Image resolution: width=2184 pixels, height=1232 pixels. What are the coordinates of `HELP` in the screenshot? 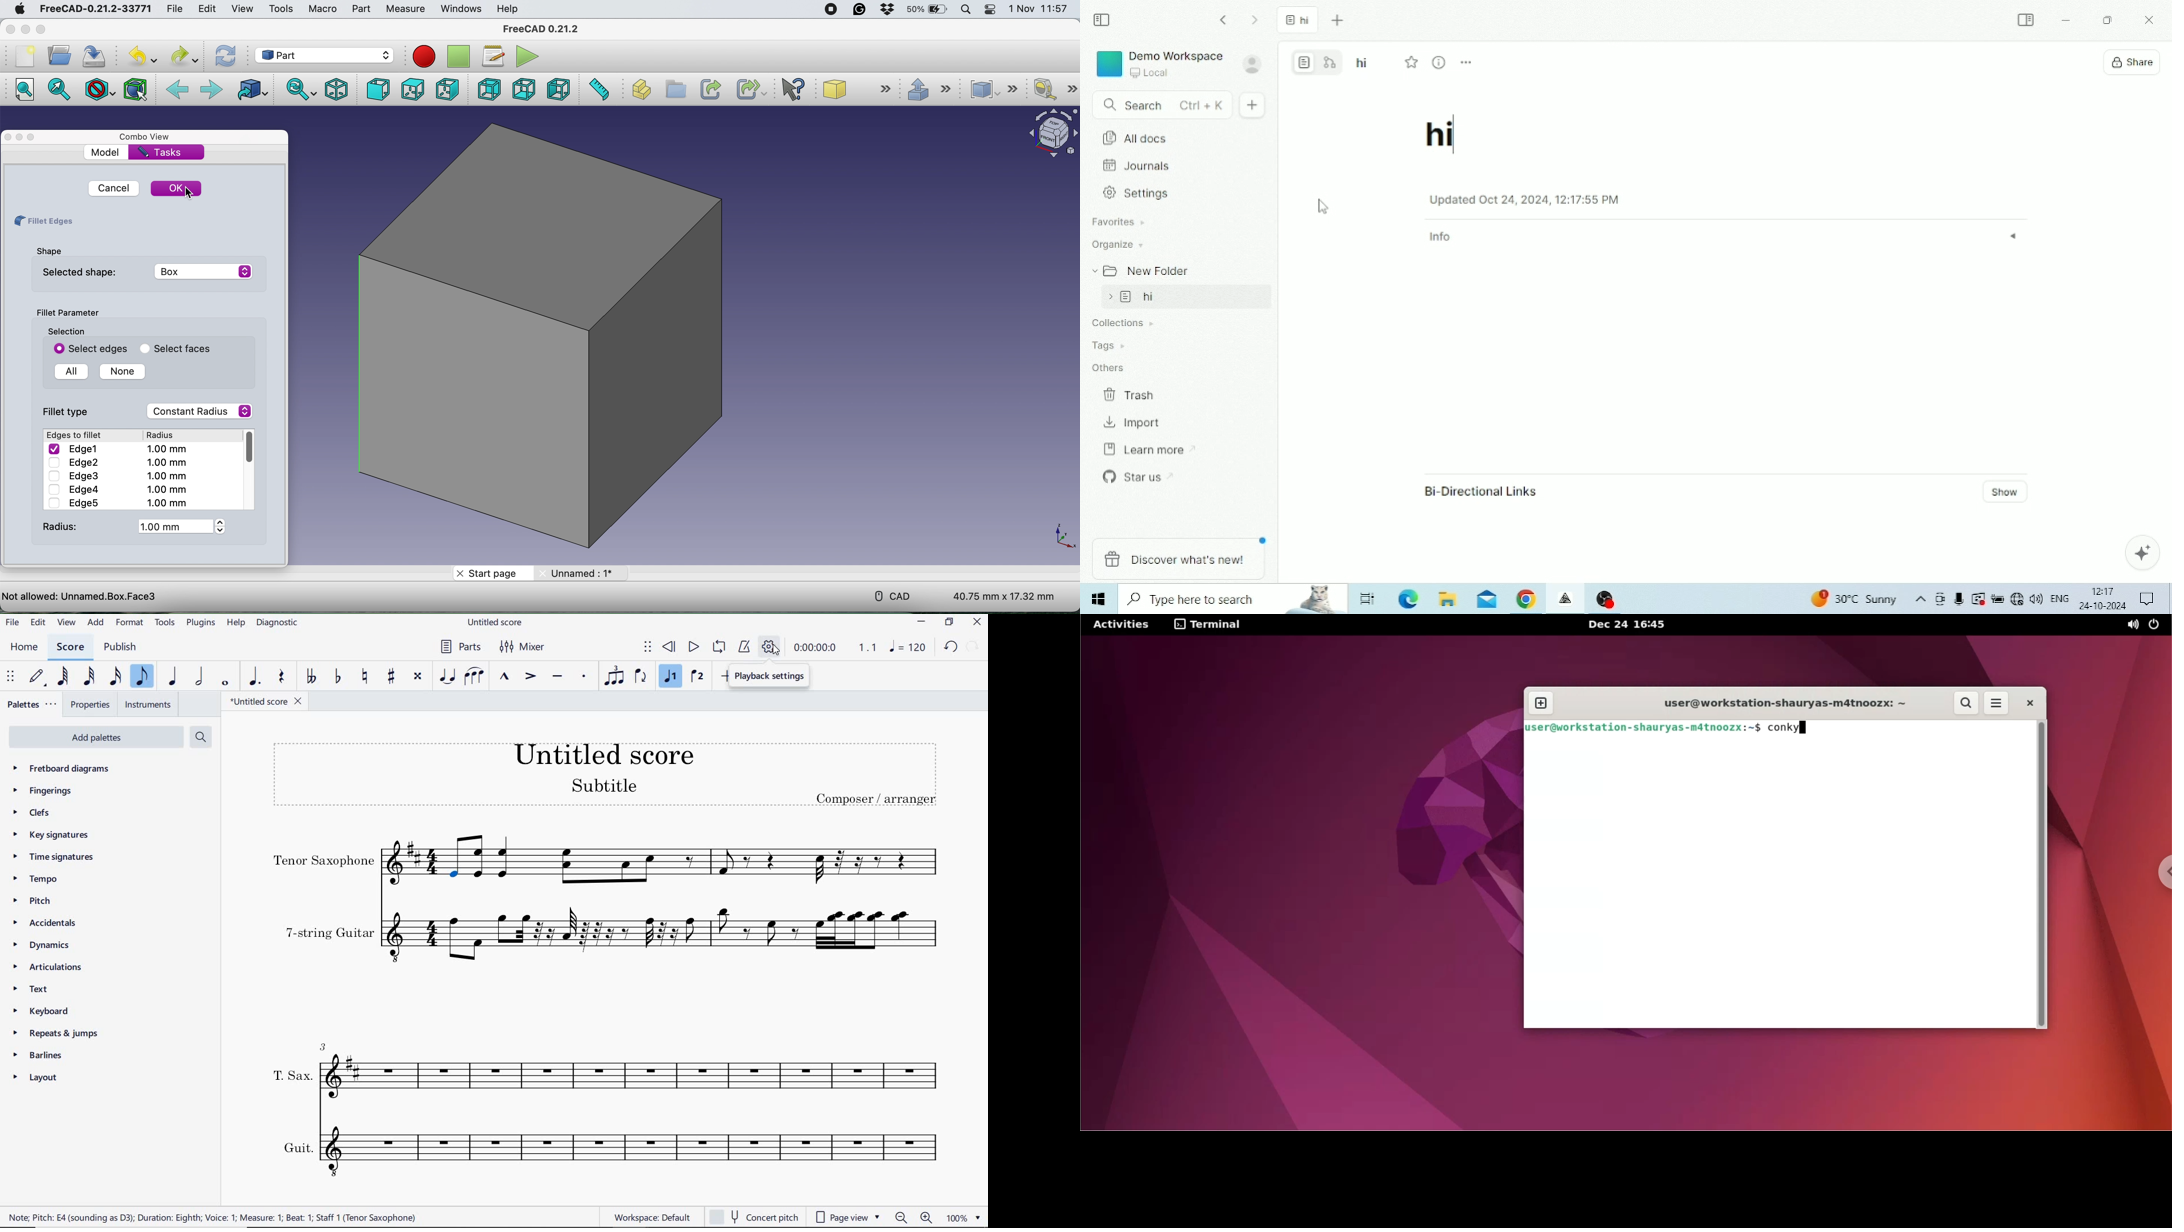 It's located at (235, 623).